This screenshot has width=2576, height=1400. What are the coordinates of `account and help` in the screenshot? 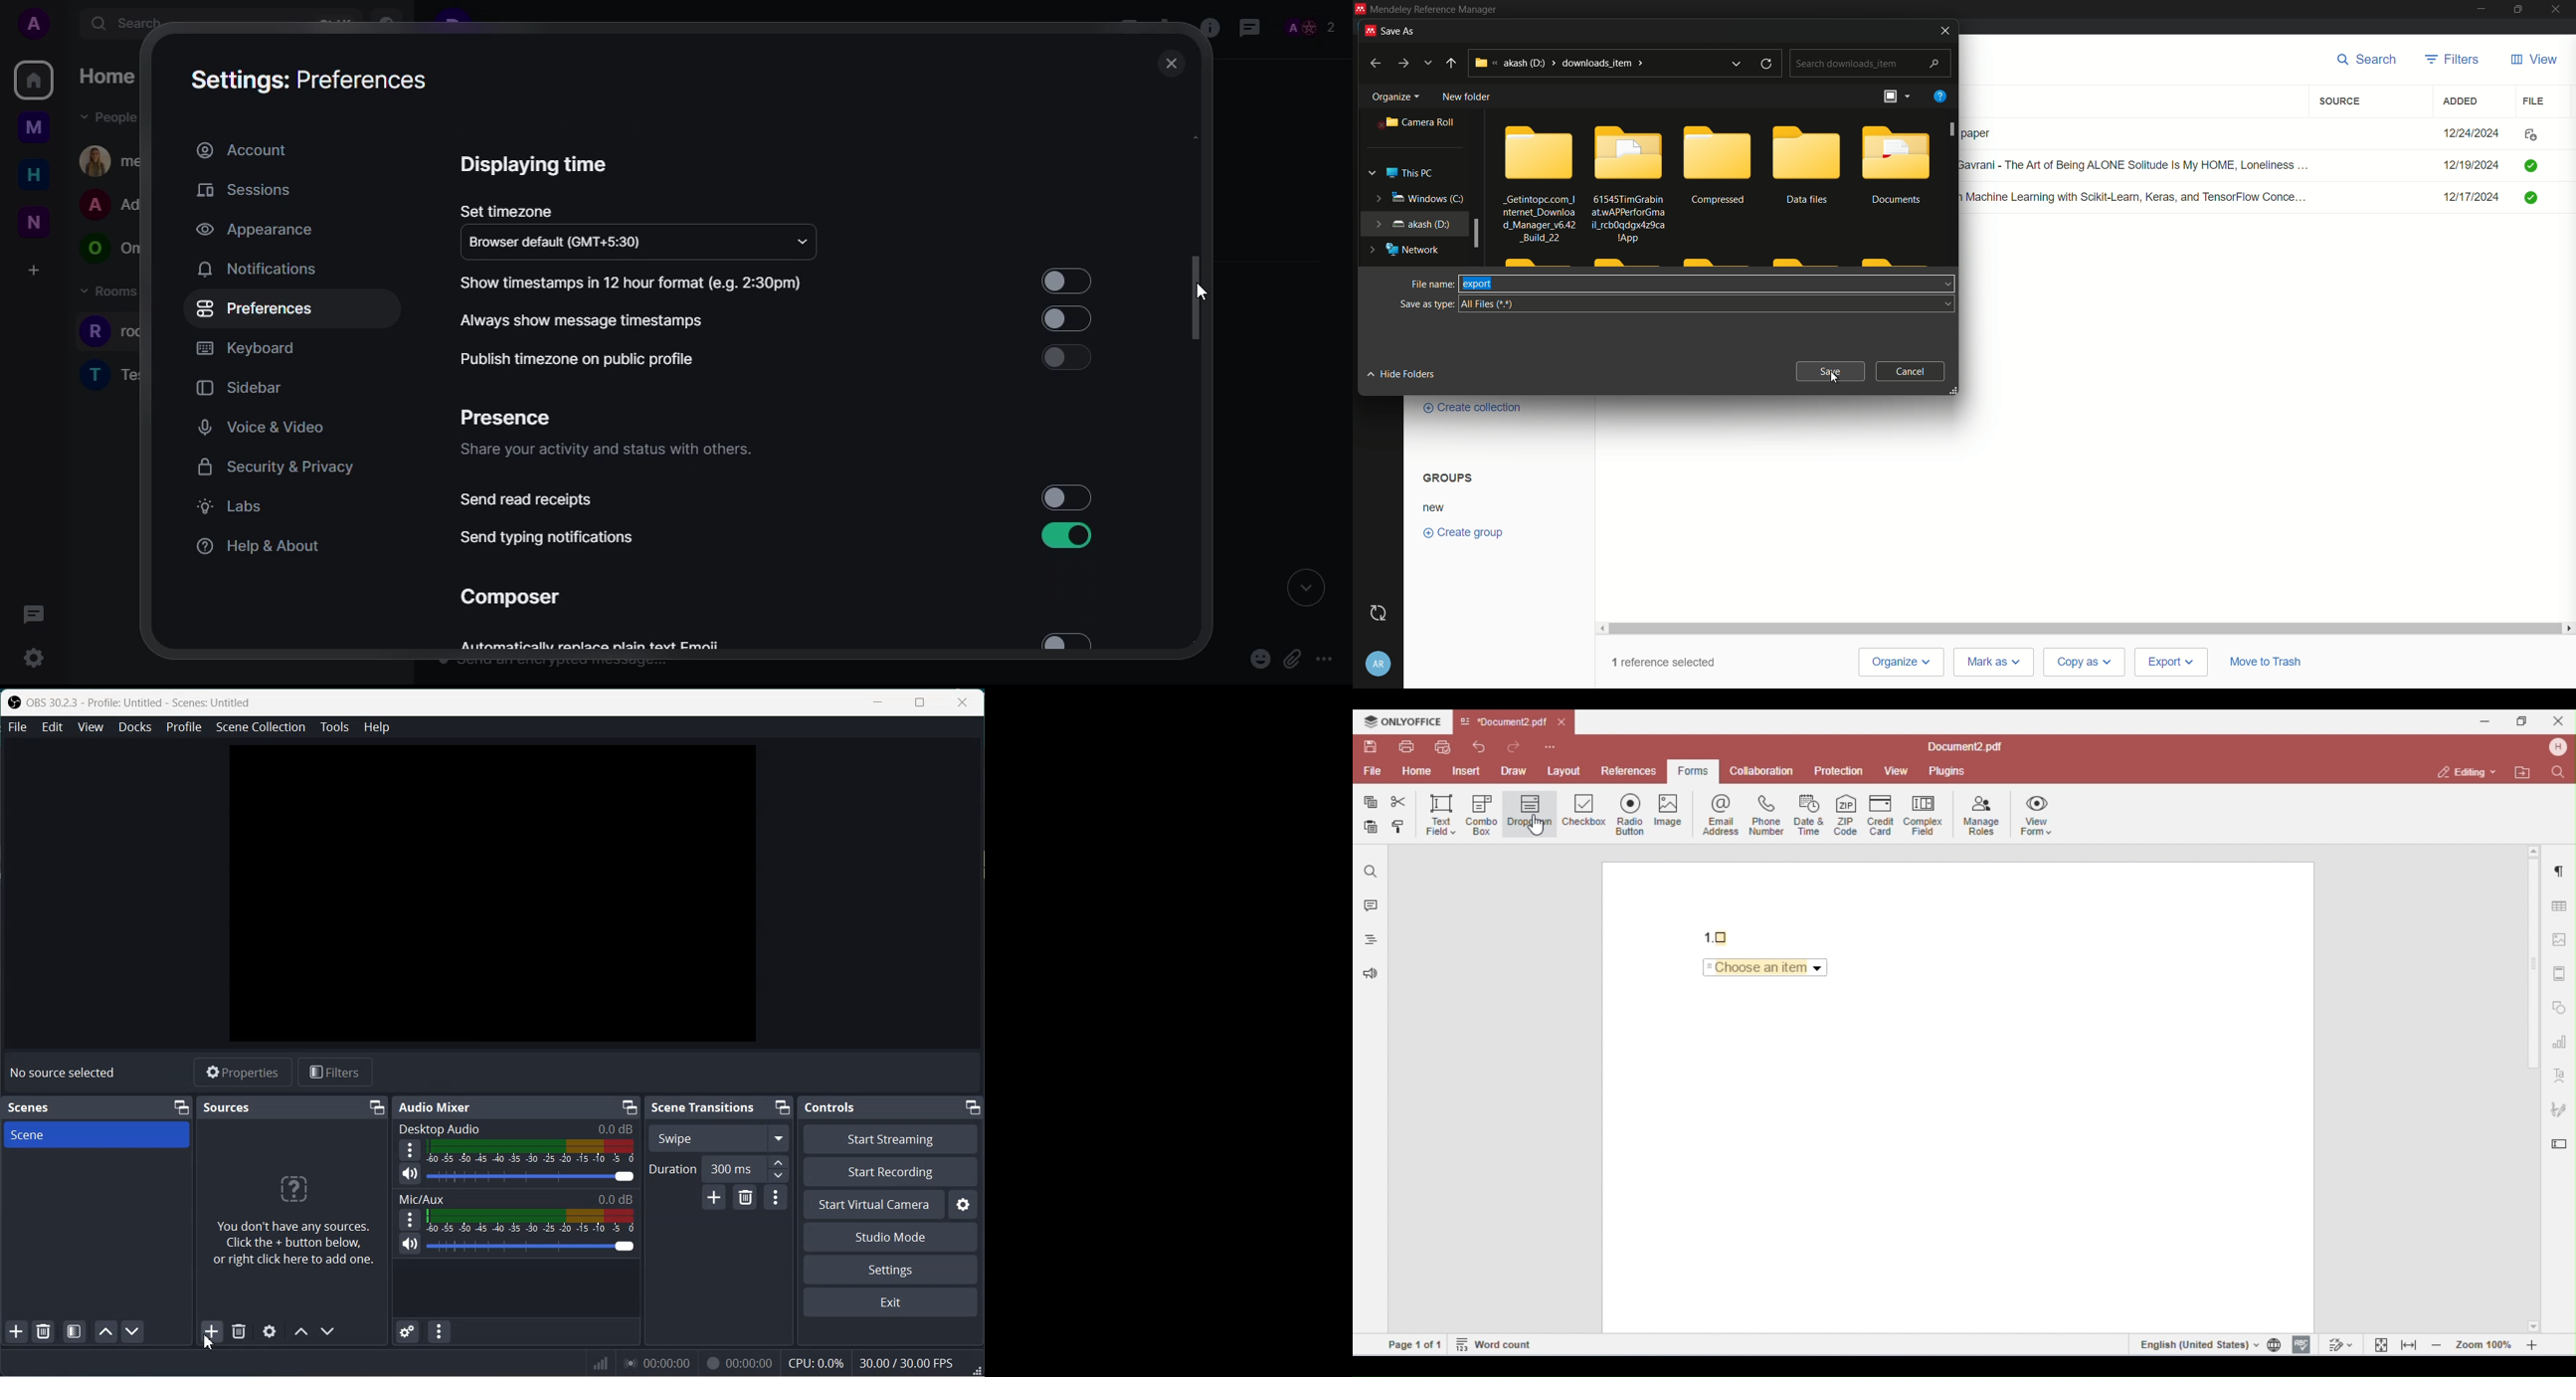 It's located at (1378, 666).